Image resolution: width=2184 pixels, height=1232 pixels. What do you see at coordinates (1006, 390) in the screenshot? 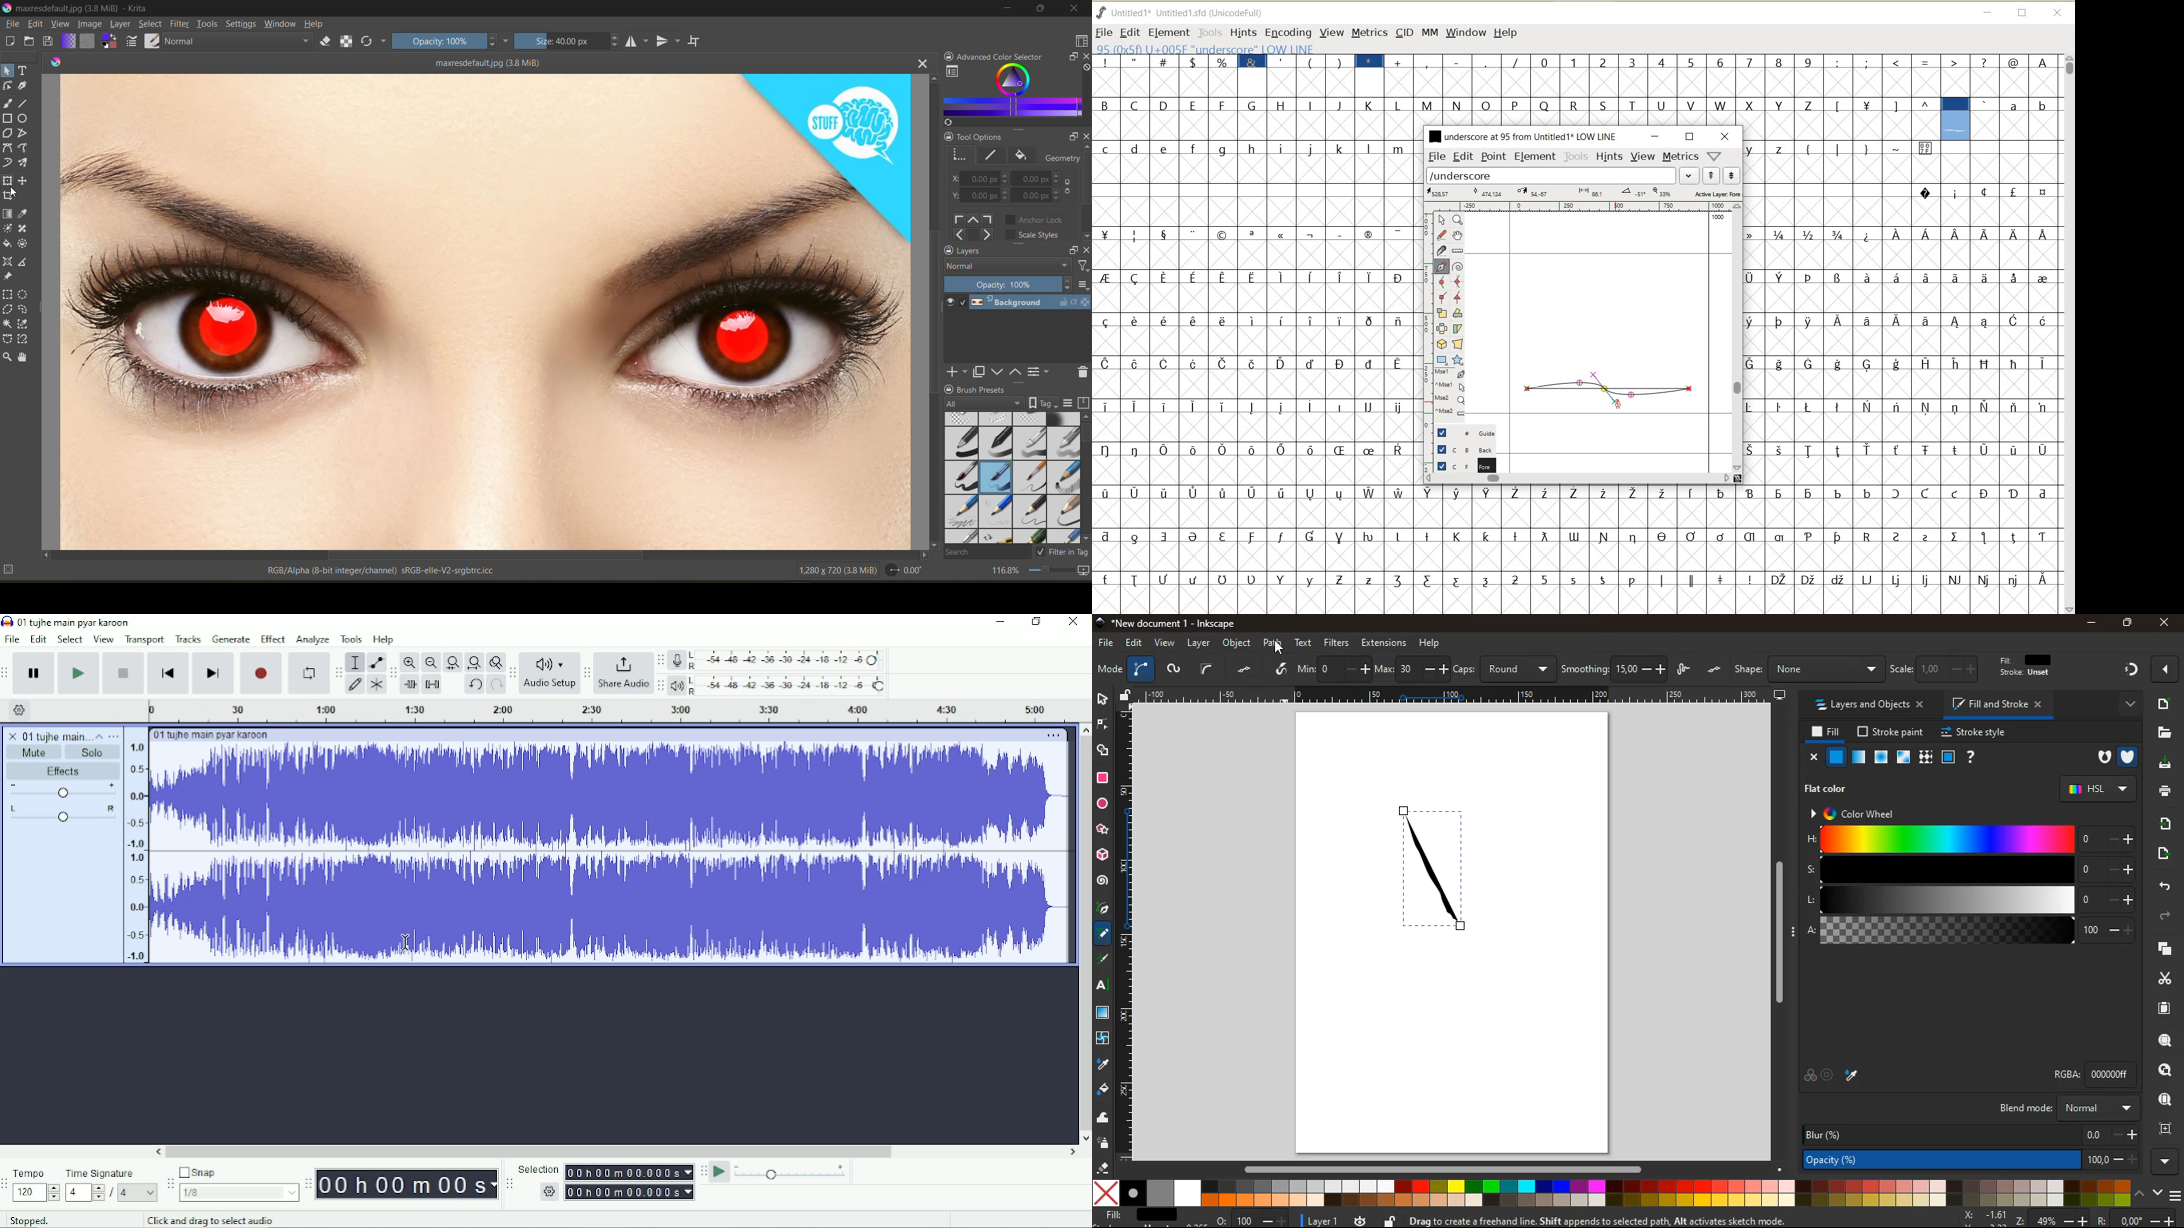
I see `Brush Presets` at bounding box center [1006, 390].